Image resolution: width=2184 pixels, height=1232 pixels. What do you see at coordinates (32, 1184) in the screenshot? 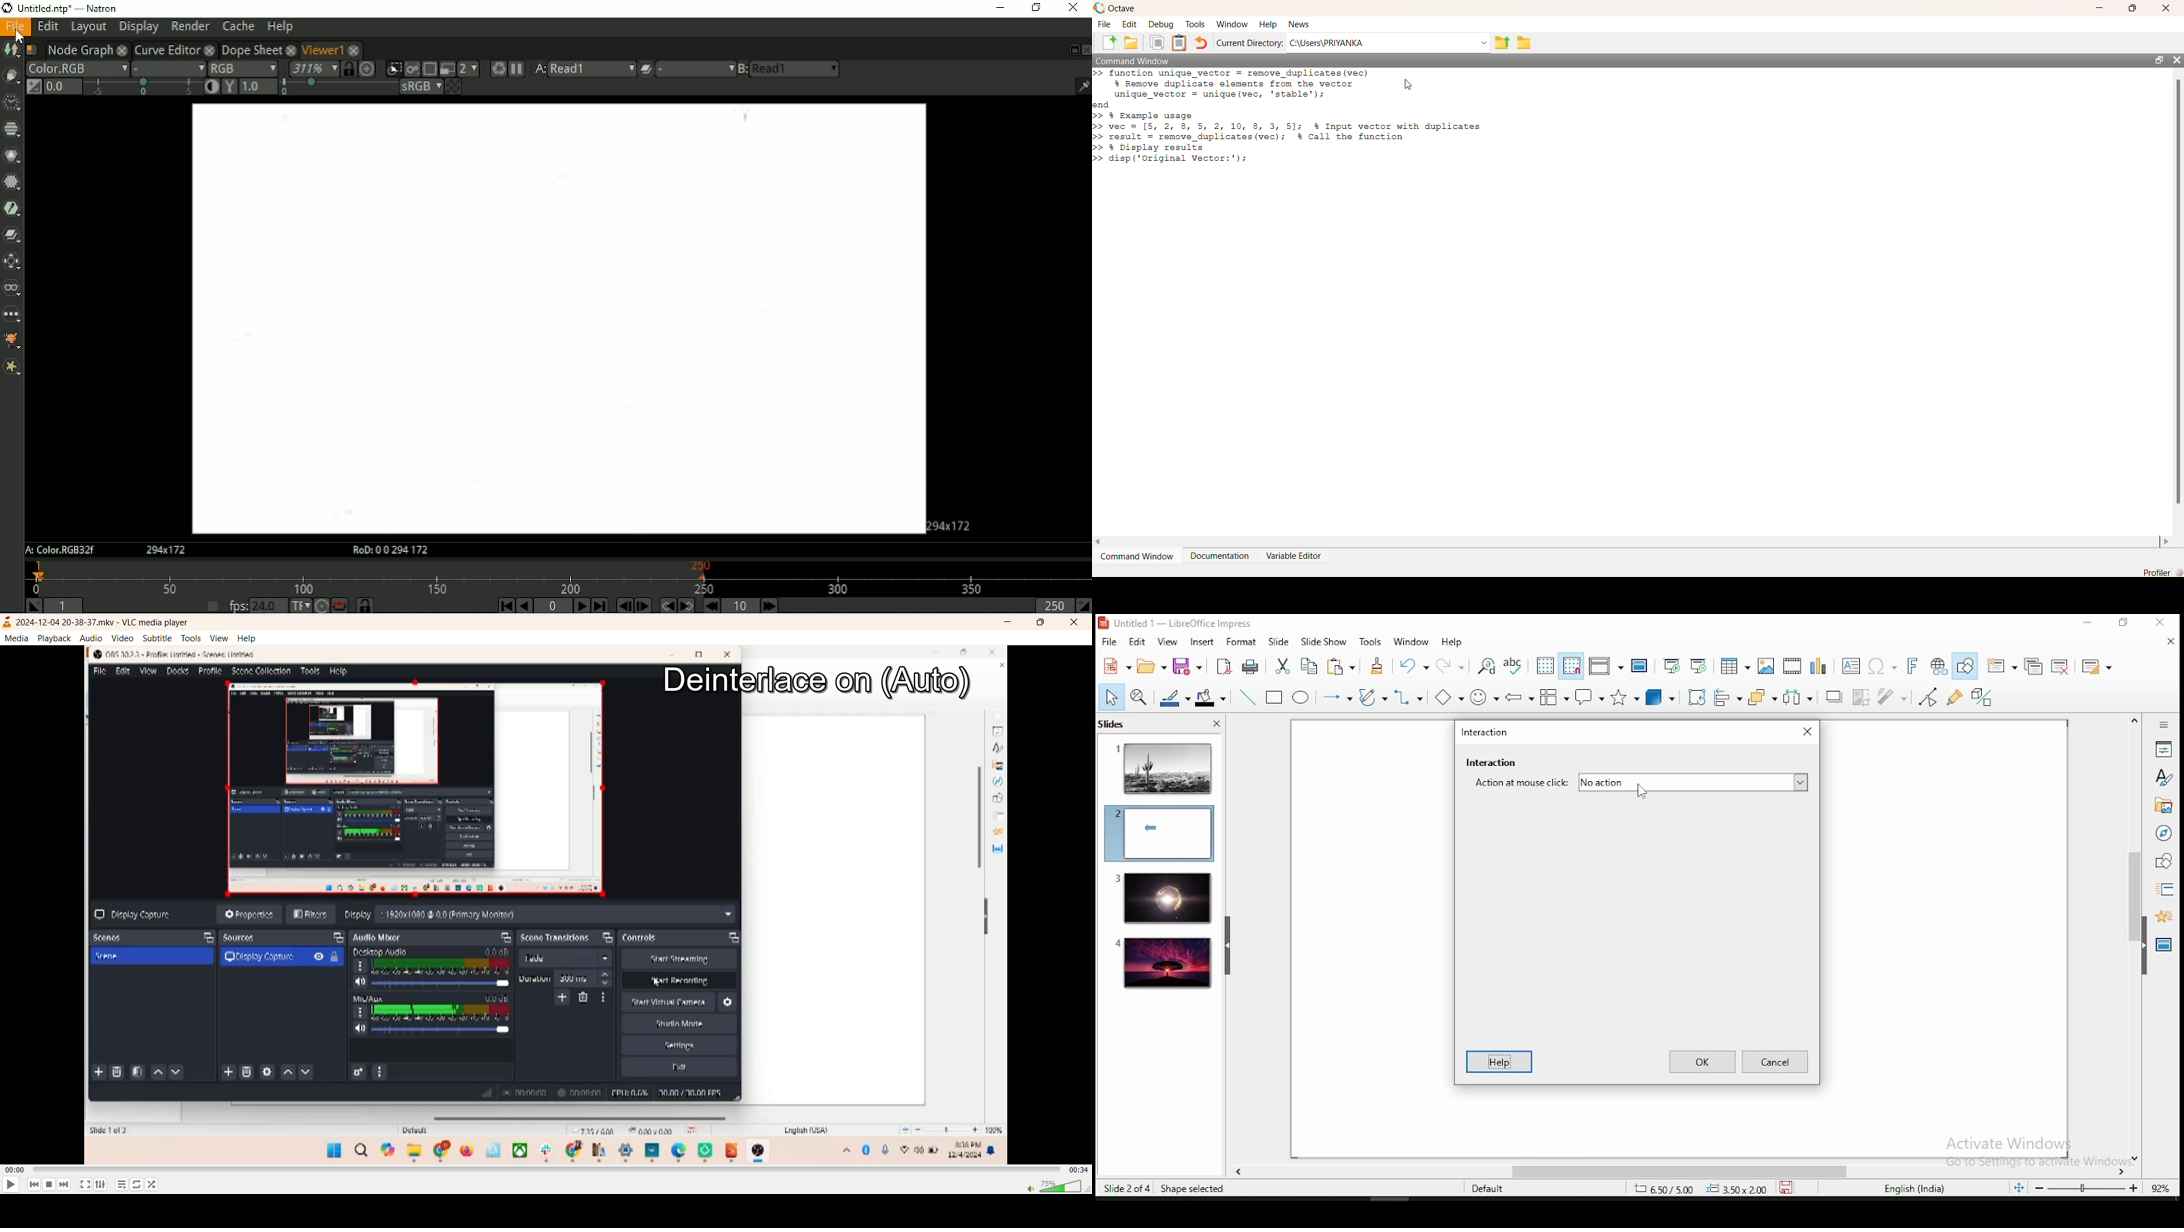
I see `previous` at bounding box center [32, 1184].